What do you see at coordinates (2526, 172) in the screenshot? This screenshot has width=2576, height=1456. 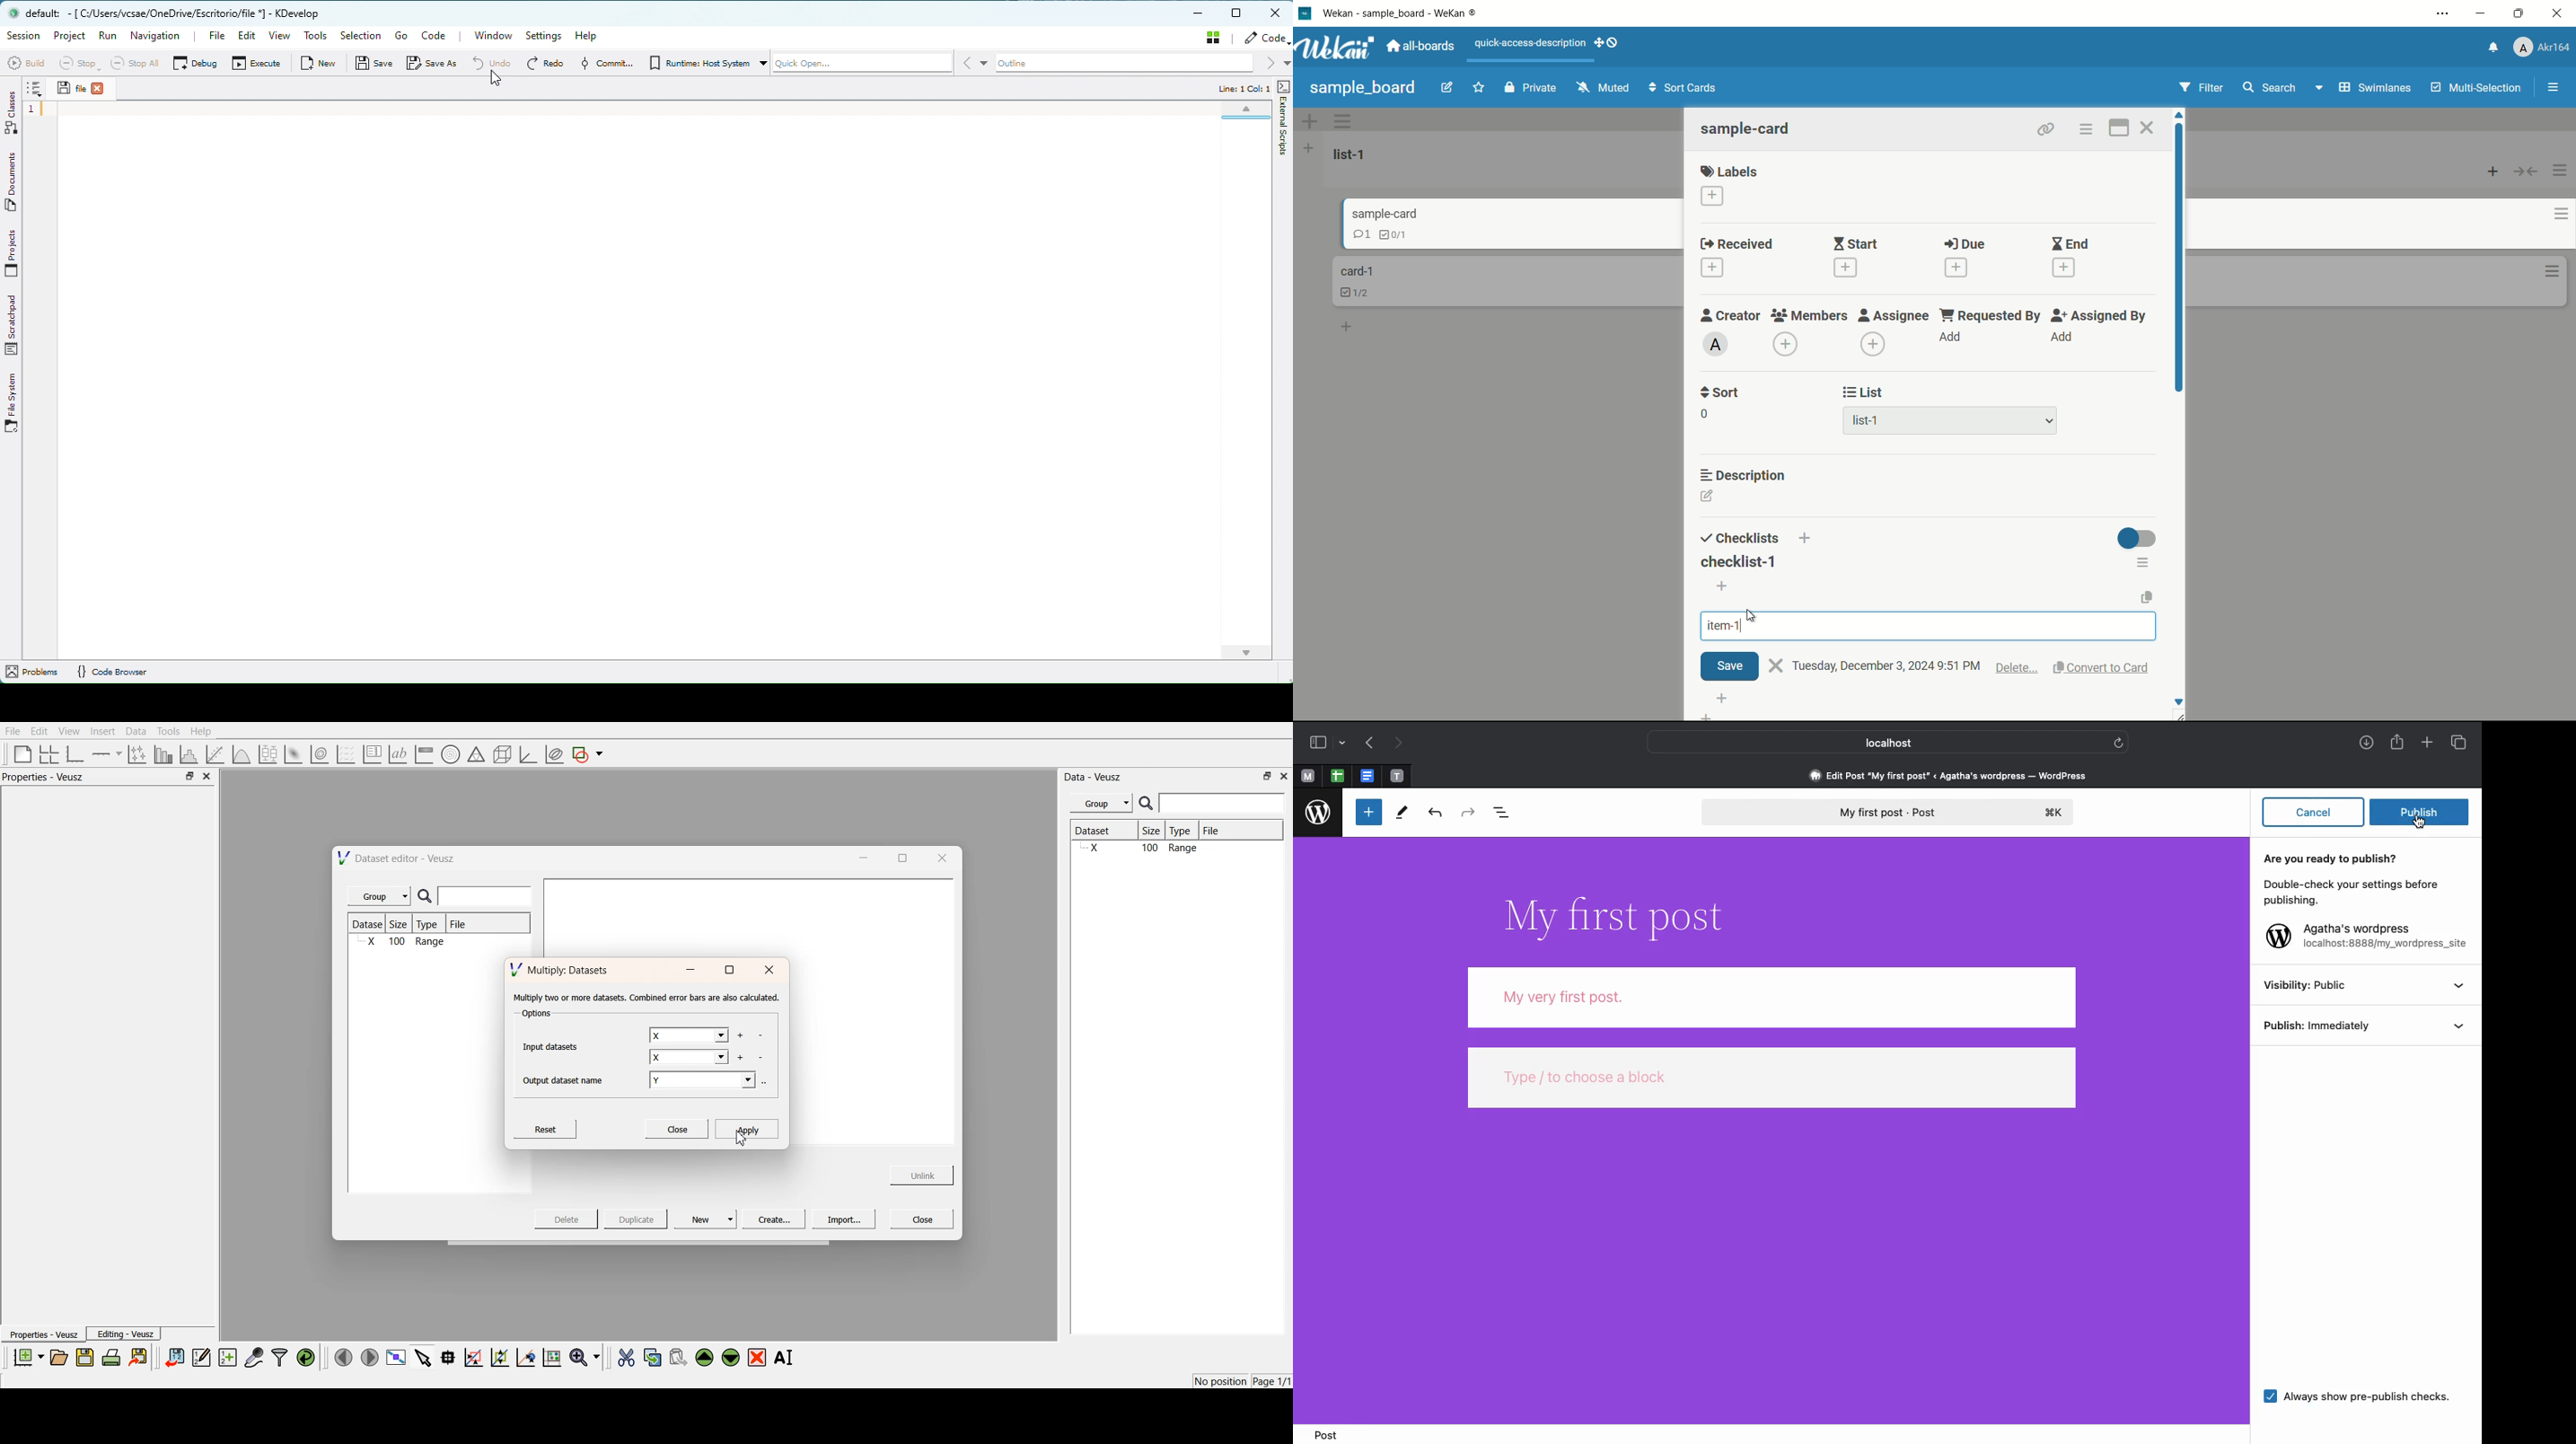 I see `collapse` at bounding box center [2526, 172].